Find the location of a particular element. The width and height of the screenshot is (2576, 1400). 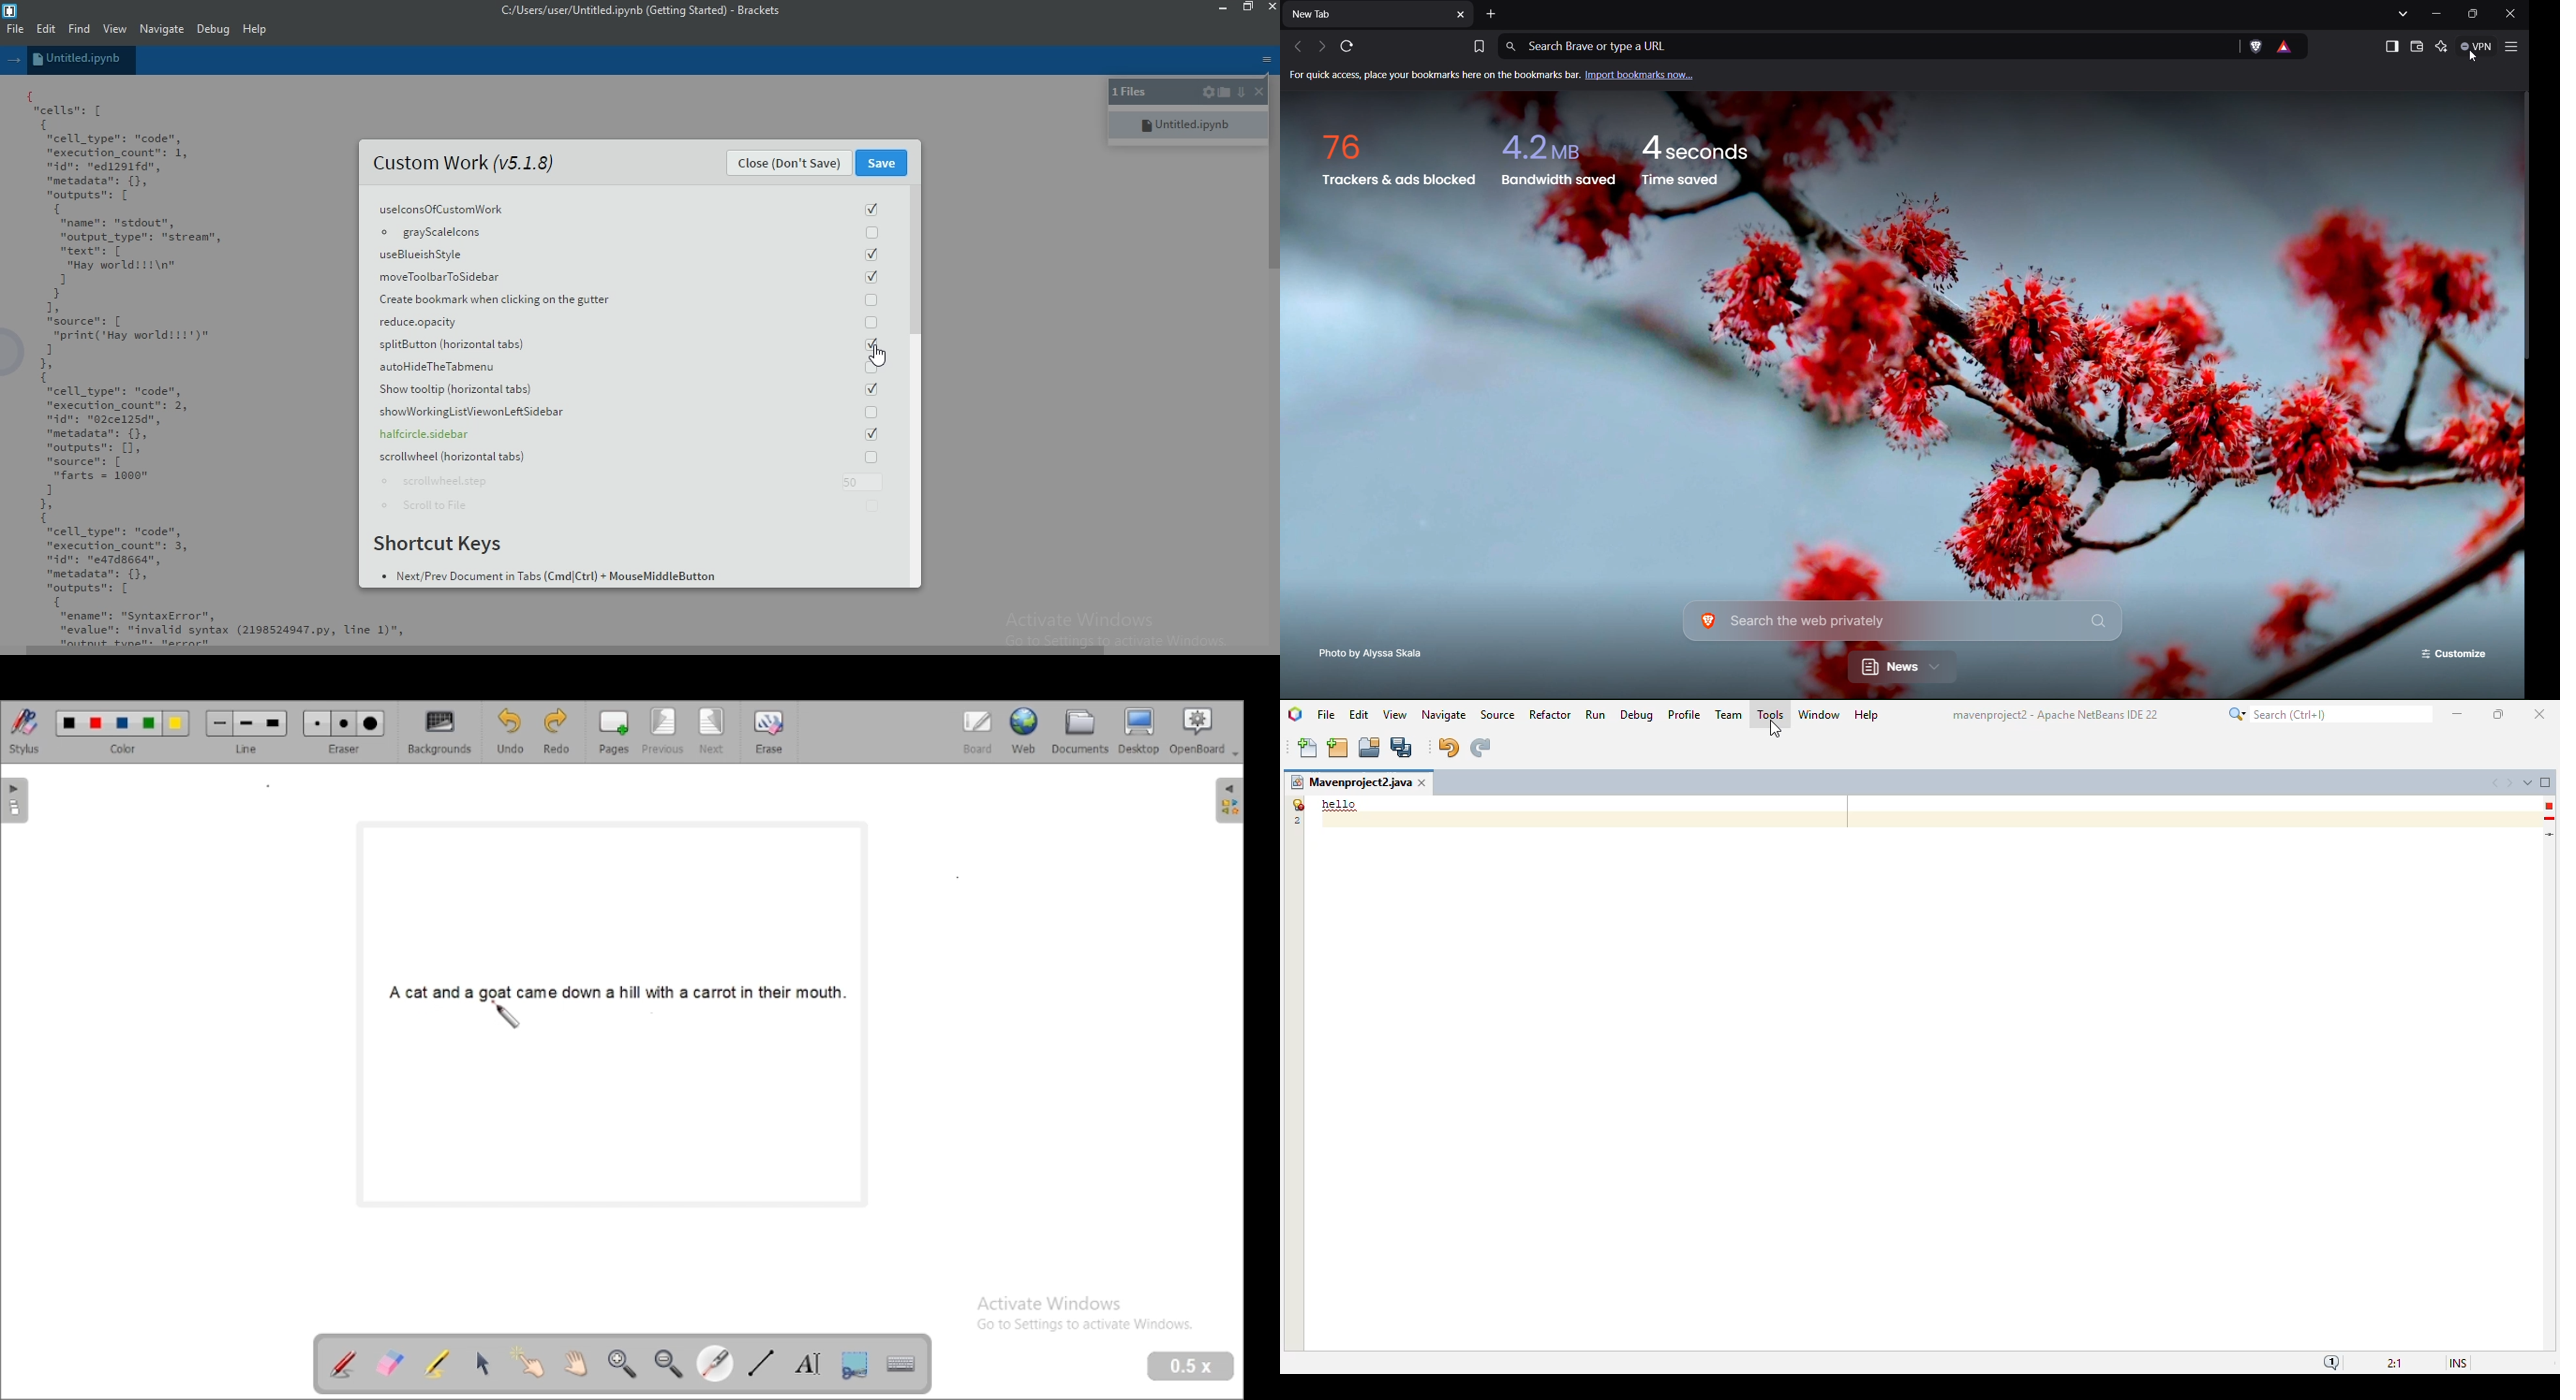

News is located at coordinates (1903, 667).